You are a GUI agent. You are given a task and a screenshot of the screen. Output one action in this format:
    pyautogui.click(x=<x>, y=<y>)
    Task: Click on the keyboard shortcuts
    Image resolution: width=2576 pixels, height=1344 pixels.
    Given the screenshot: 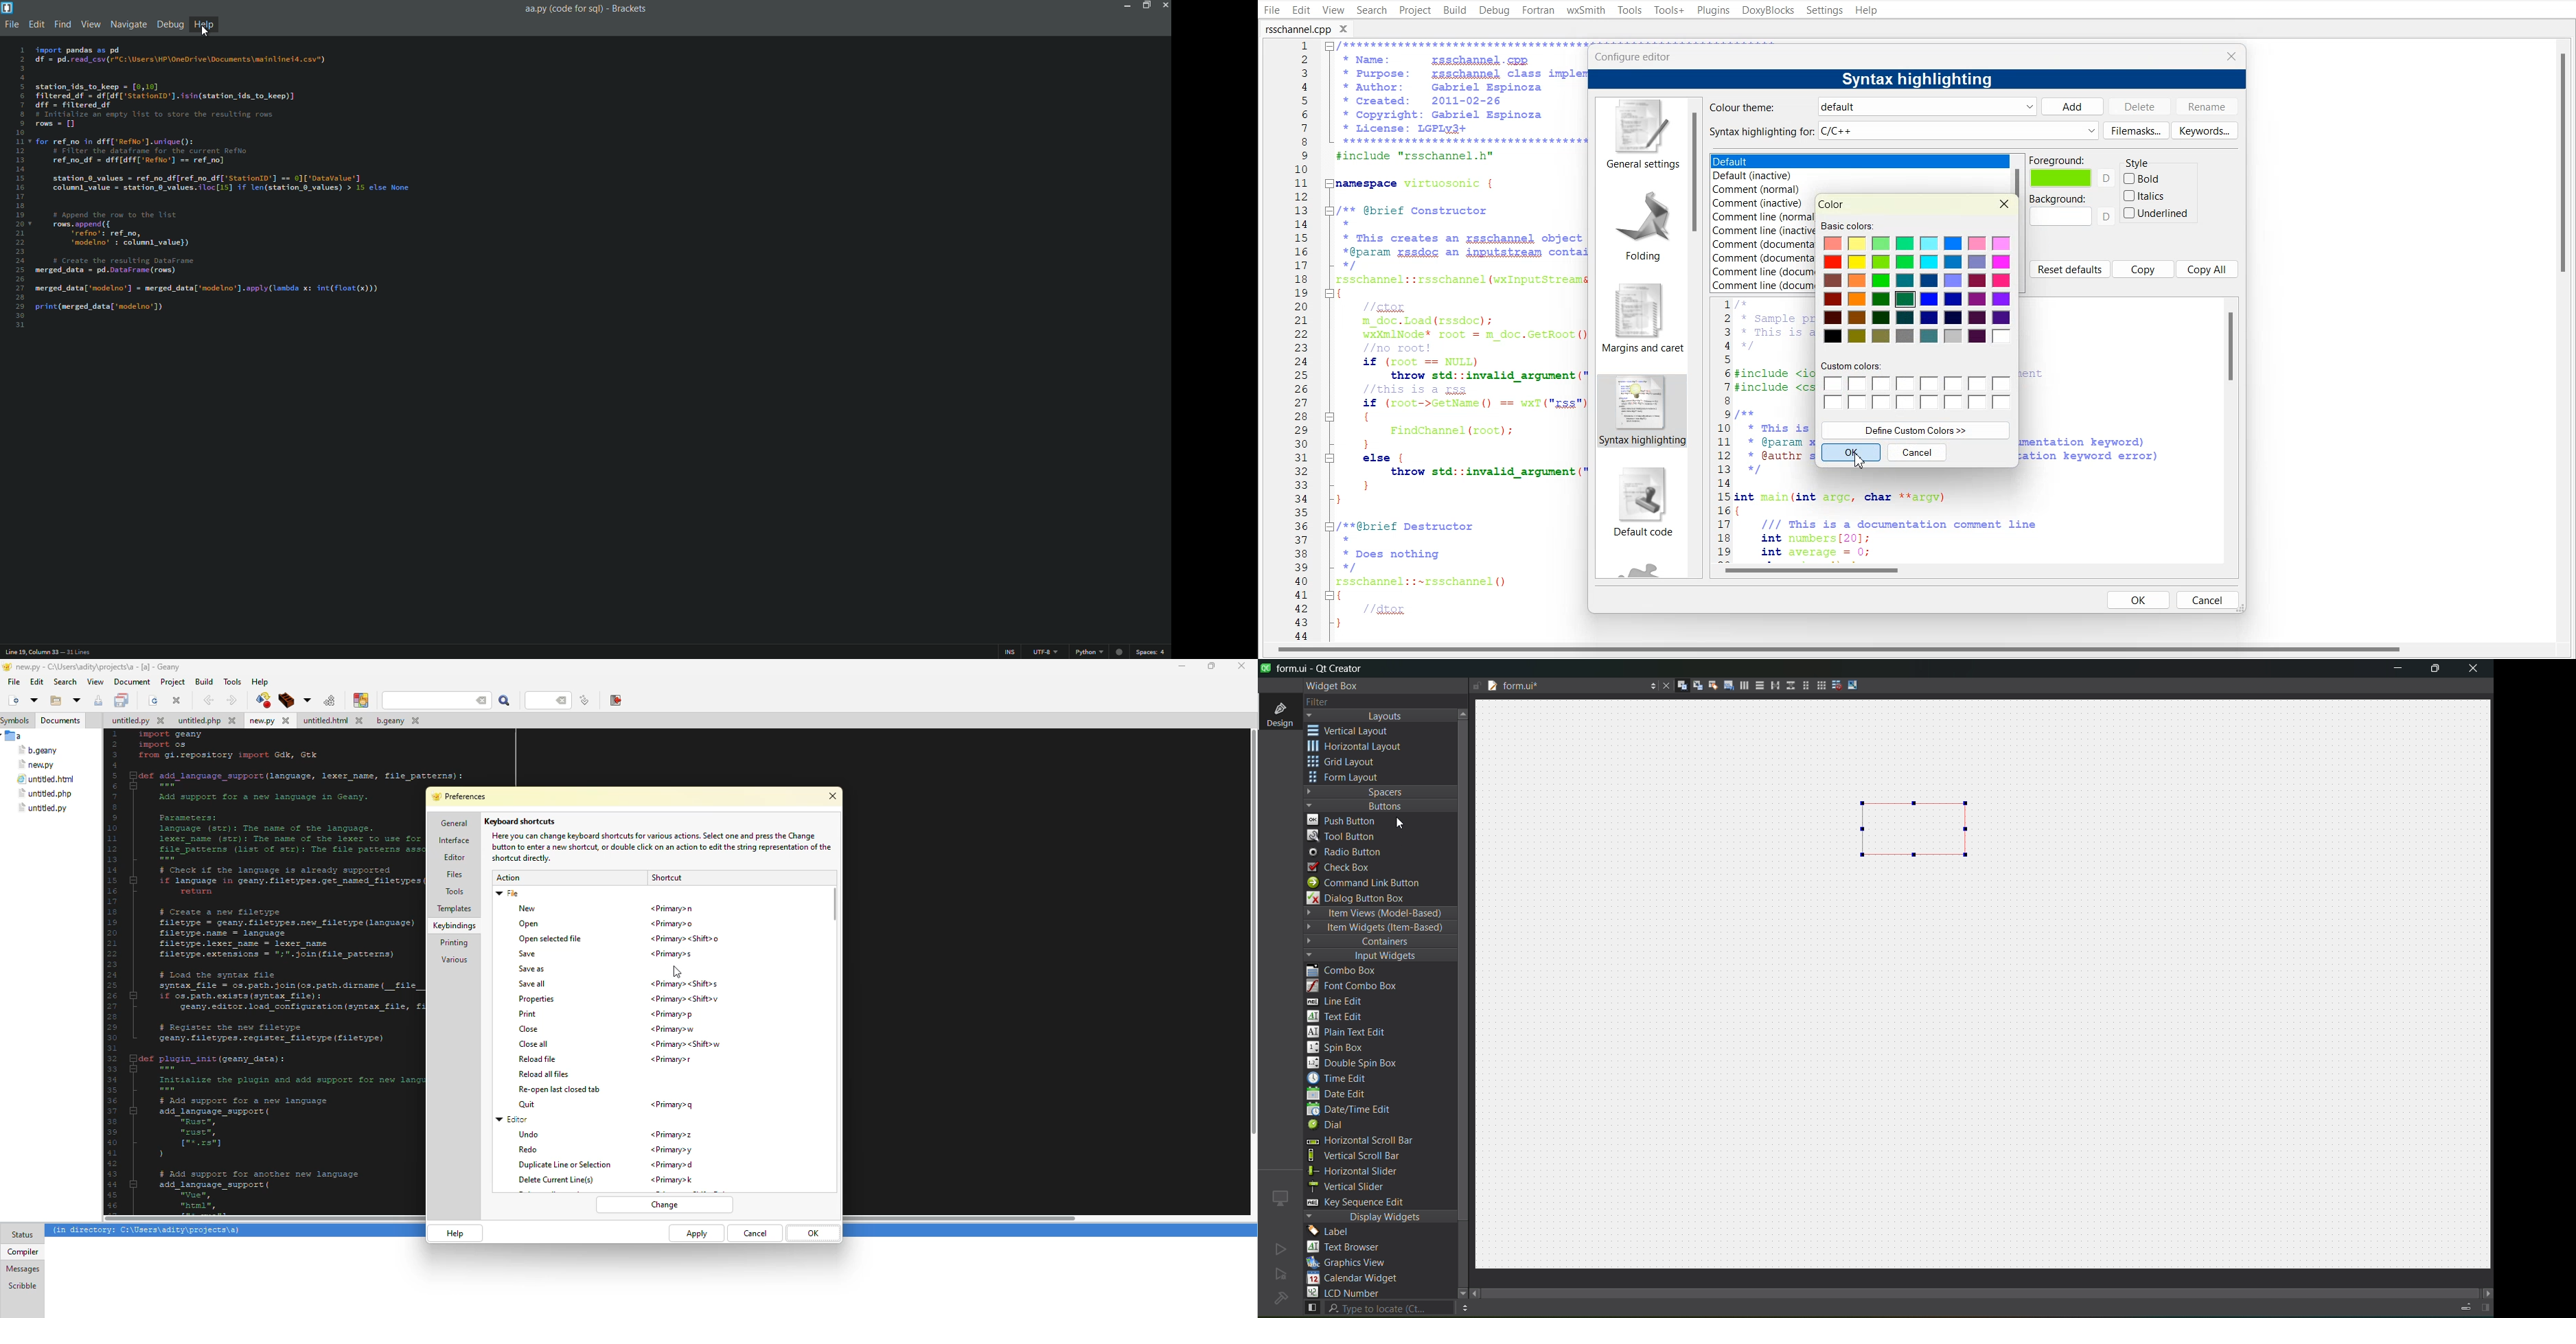 What is the action you would take?
    pyautogui.click(x=522, y=821)
    